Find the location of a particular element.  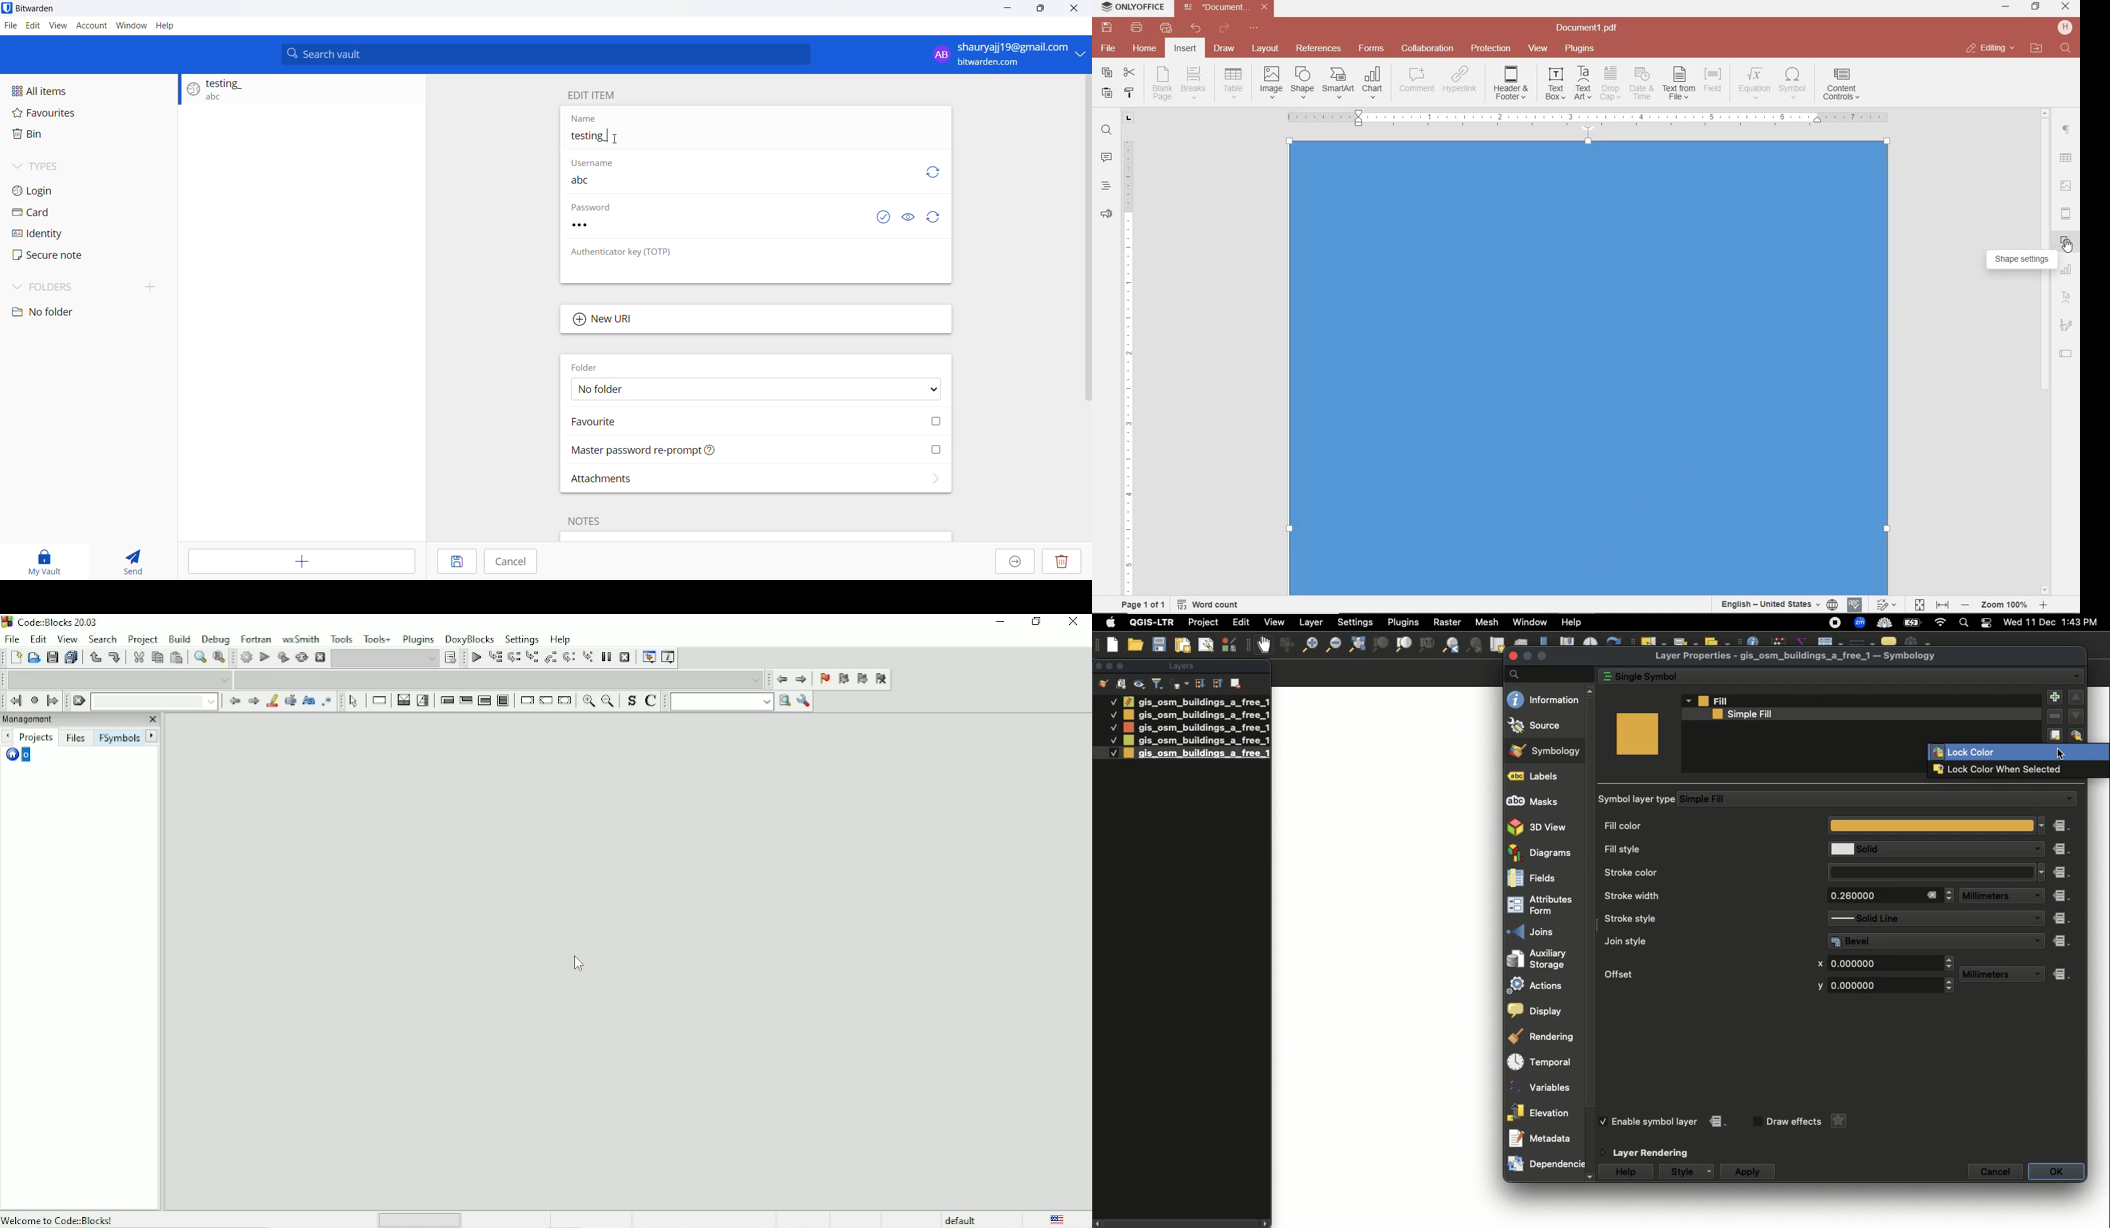

Checked is located at coordinates (1113, 701).